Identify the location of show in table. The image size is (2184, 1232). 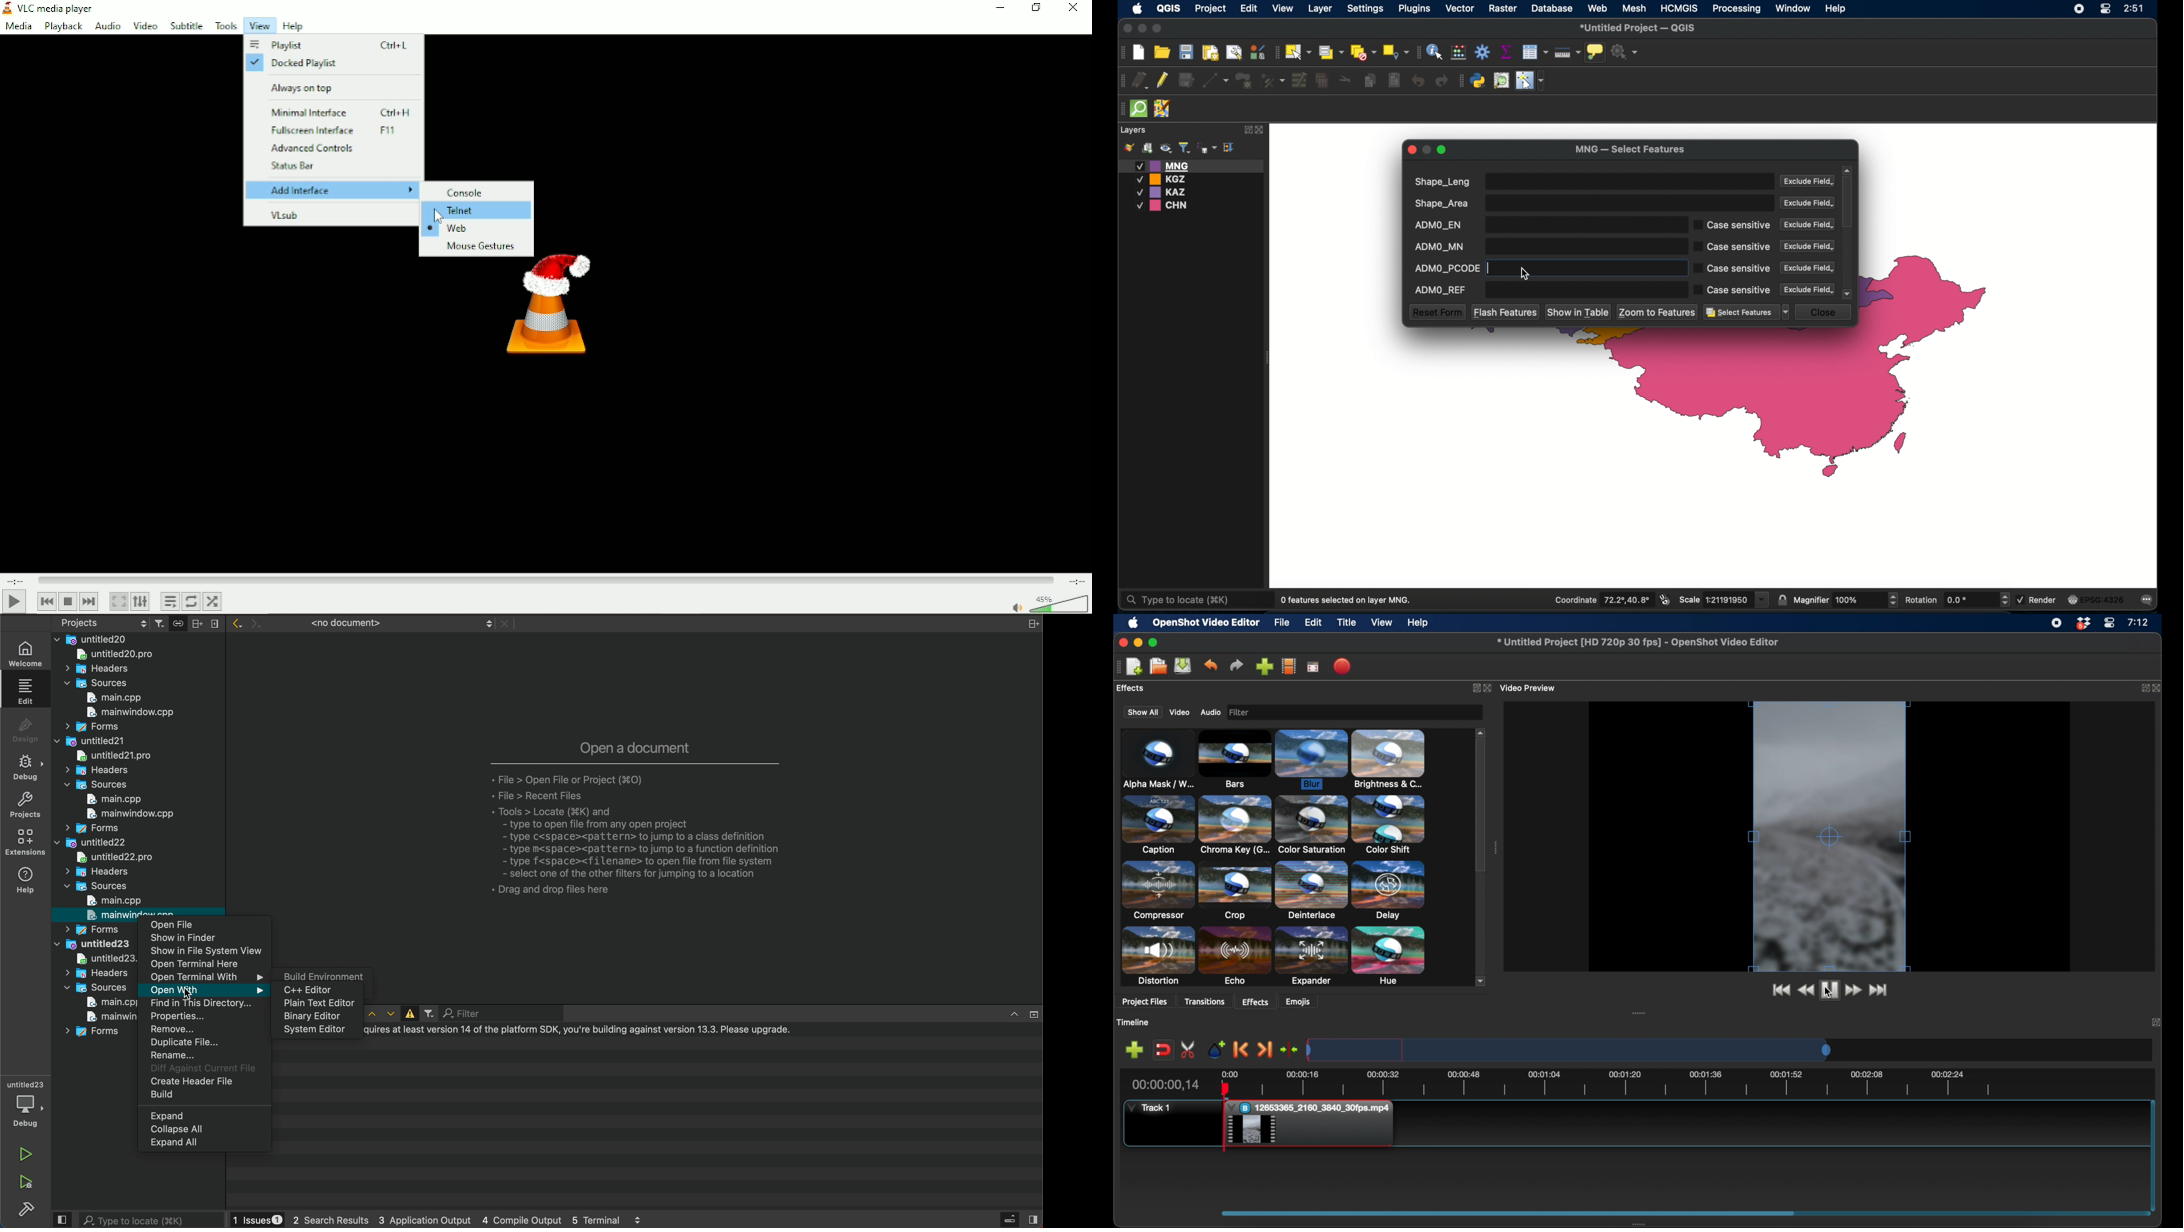
(1579, 313).